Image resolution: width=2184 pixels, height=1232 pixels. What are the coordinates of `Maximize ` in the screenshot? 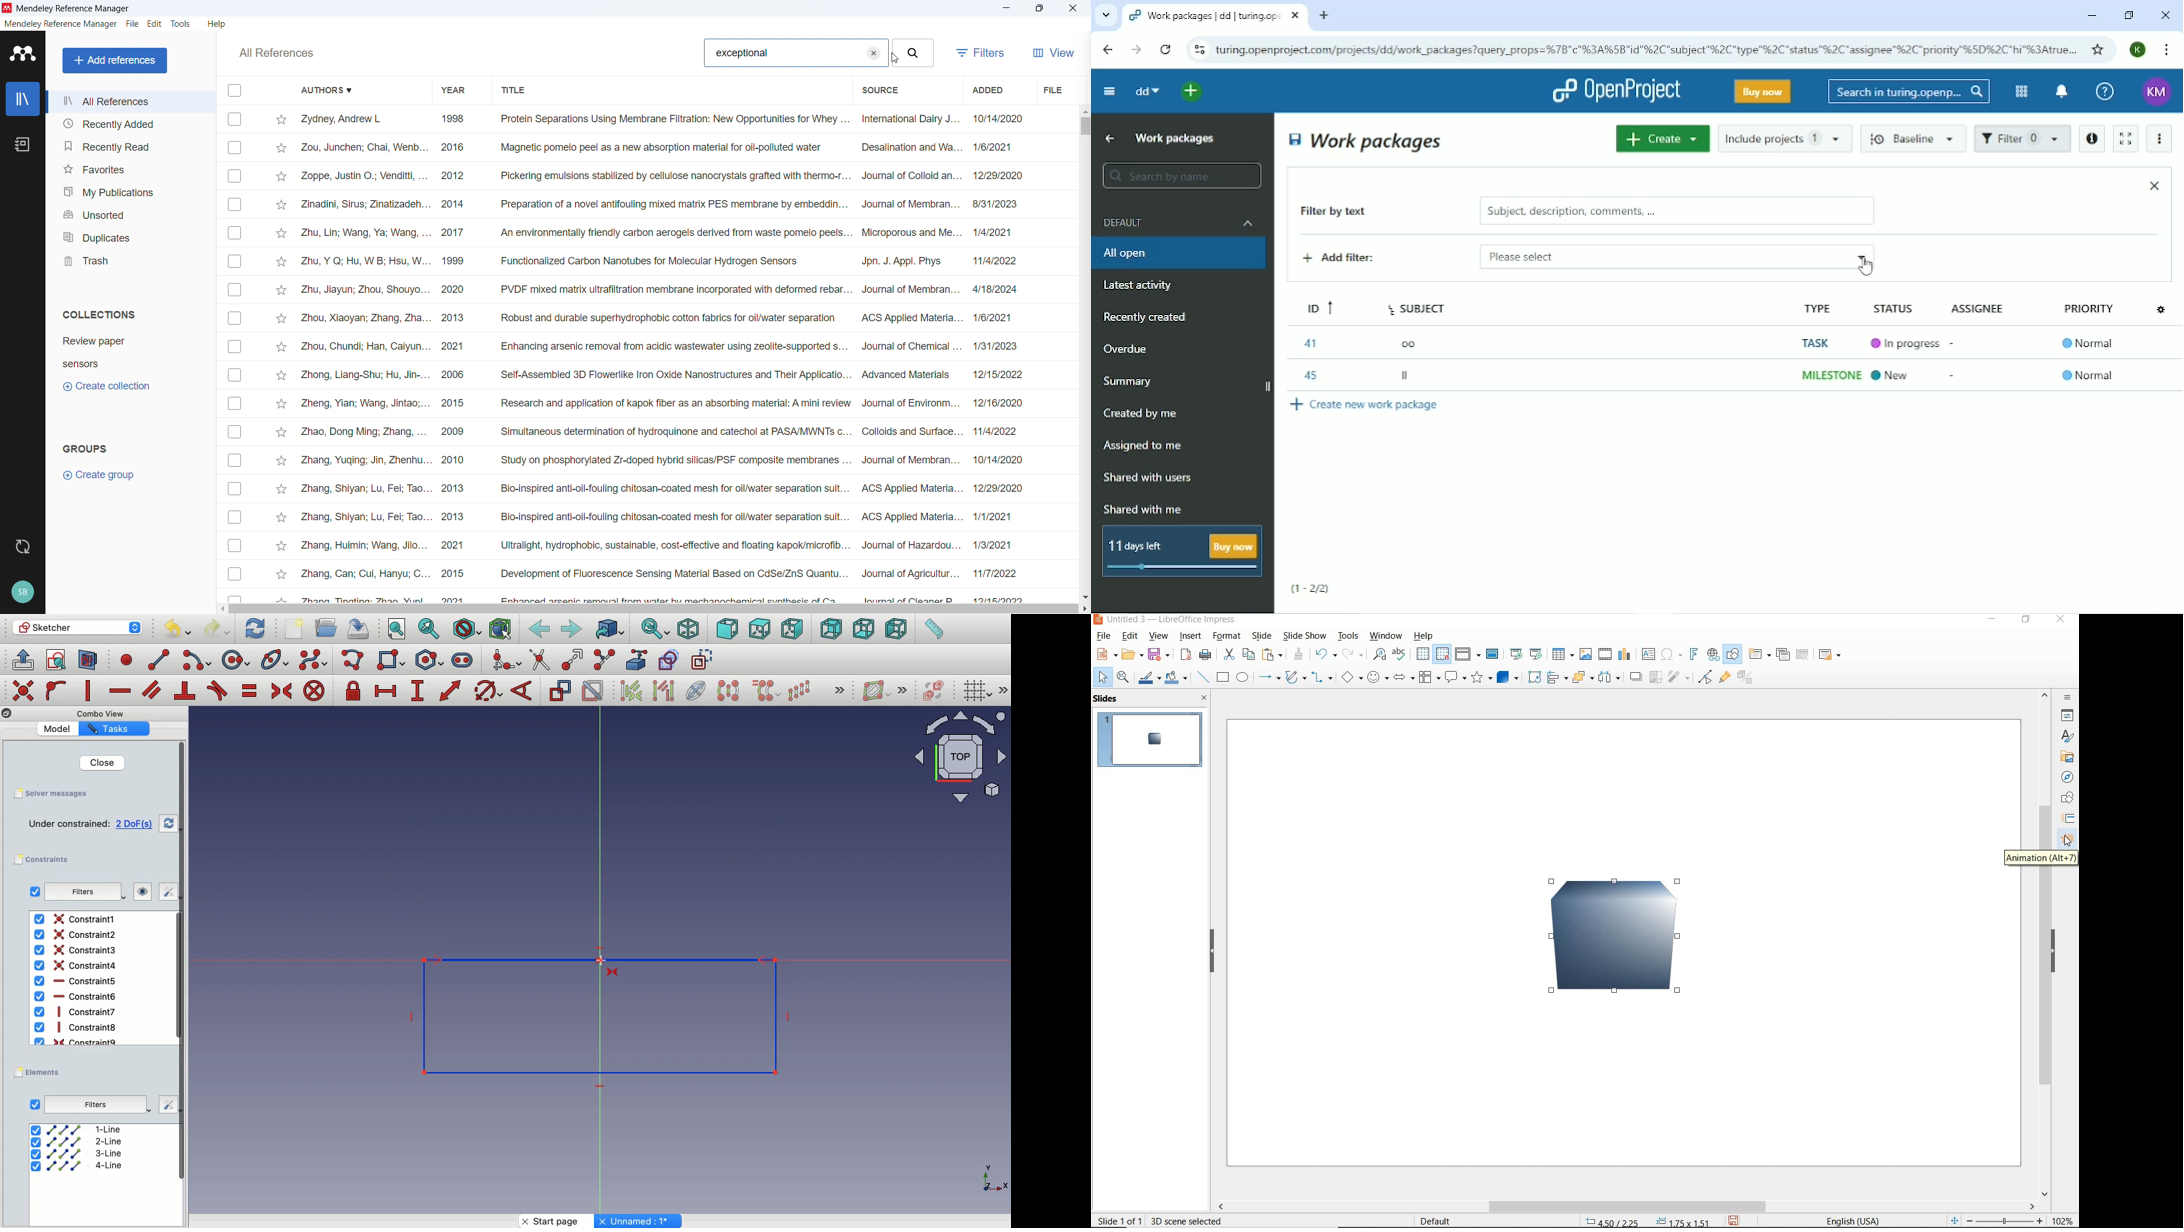 It's located at (1040, 9).